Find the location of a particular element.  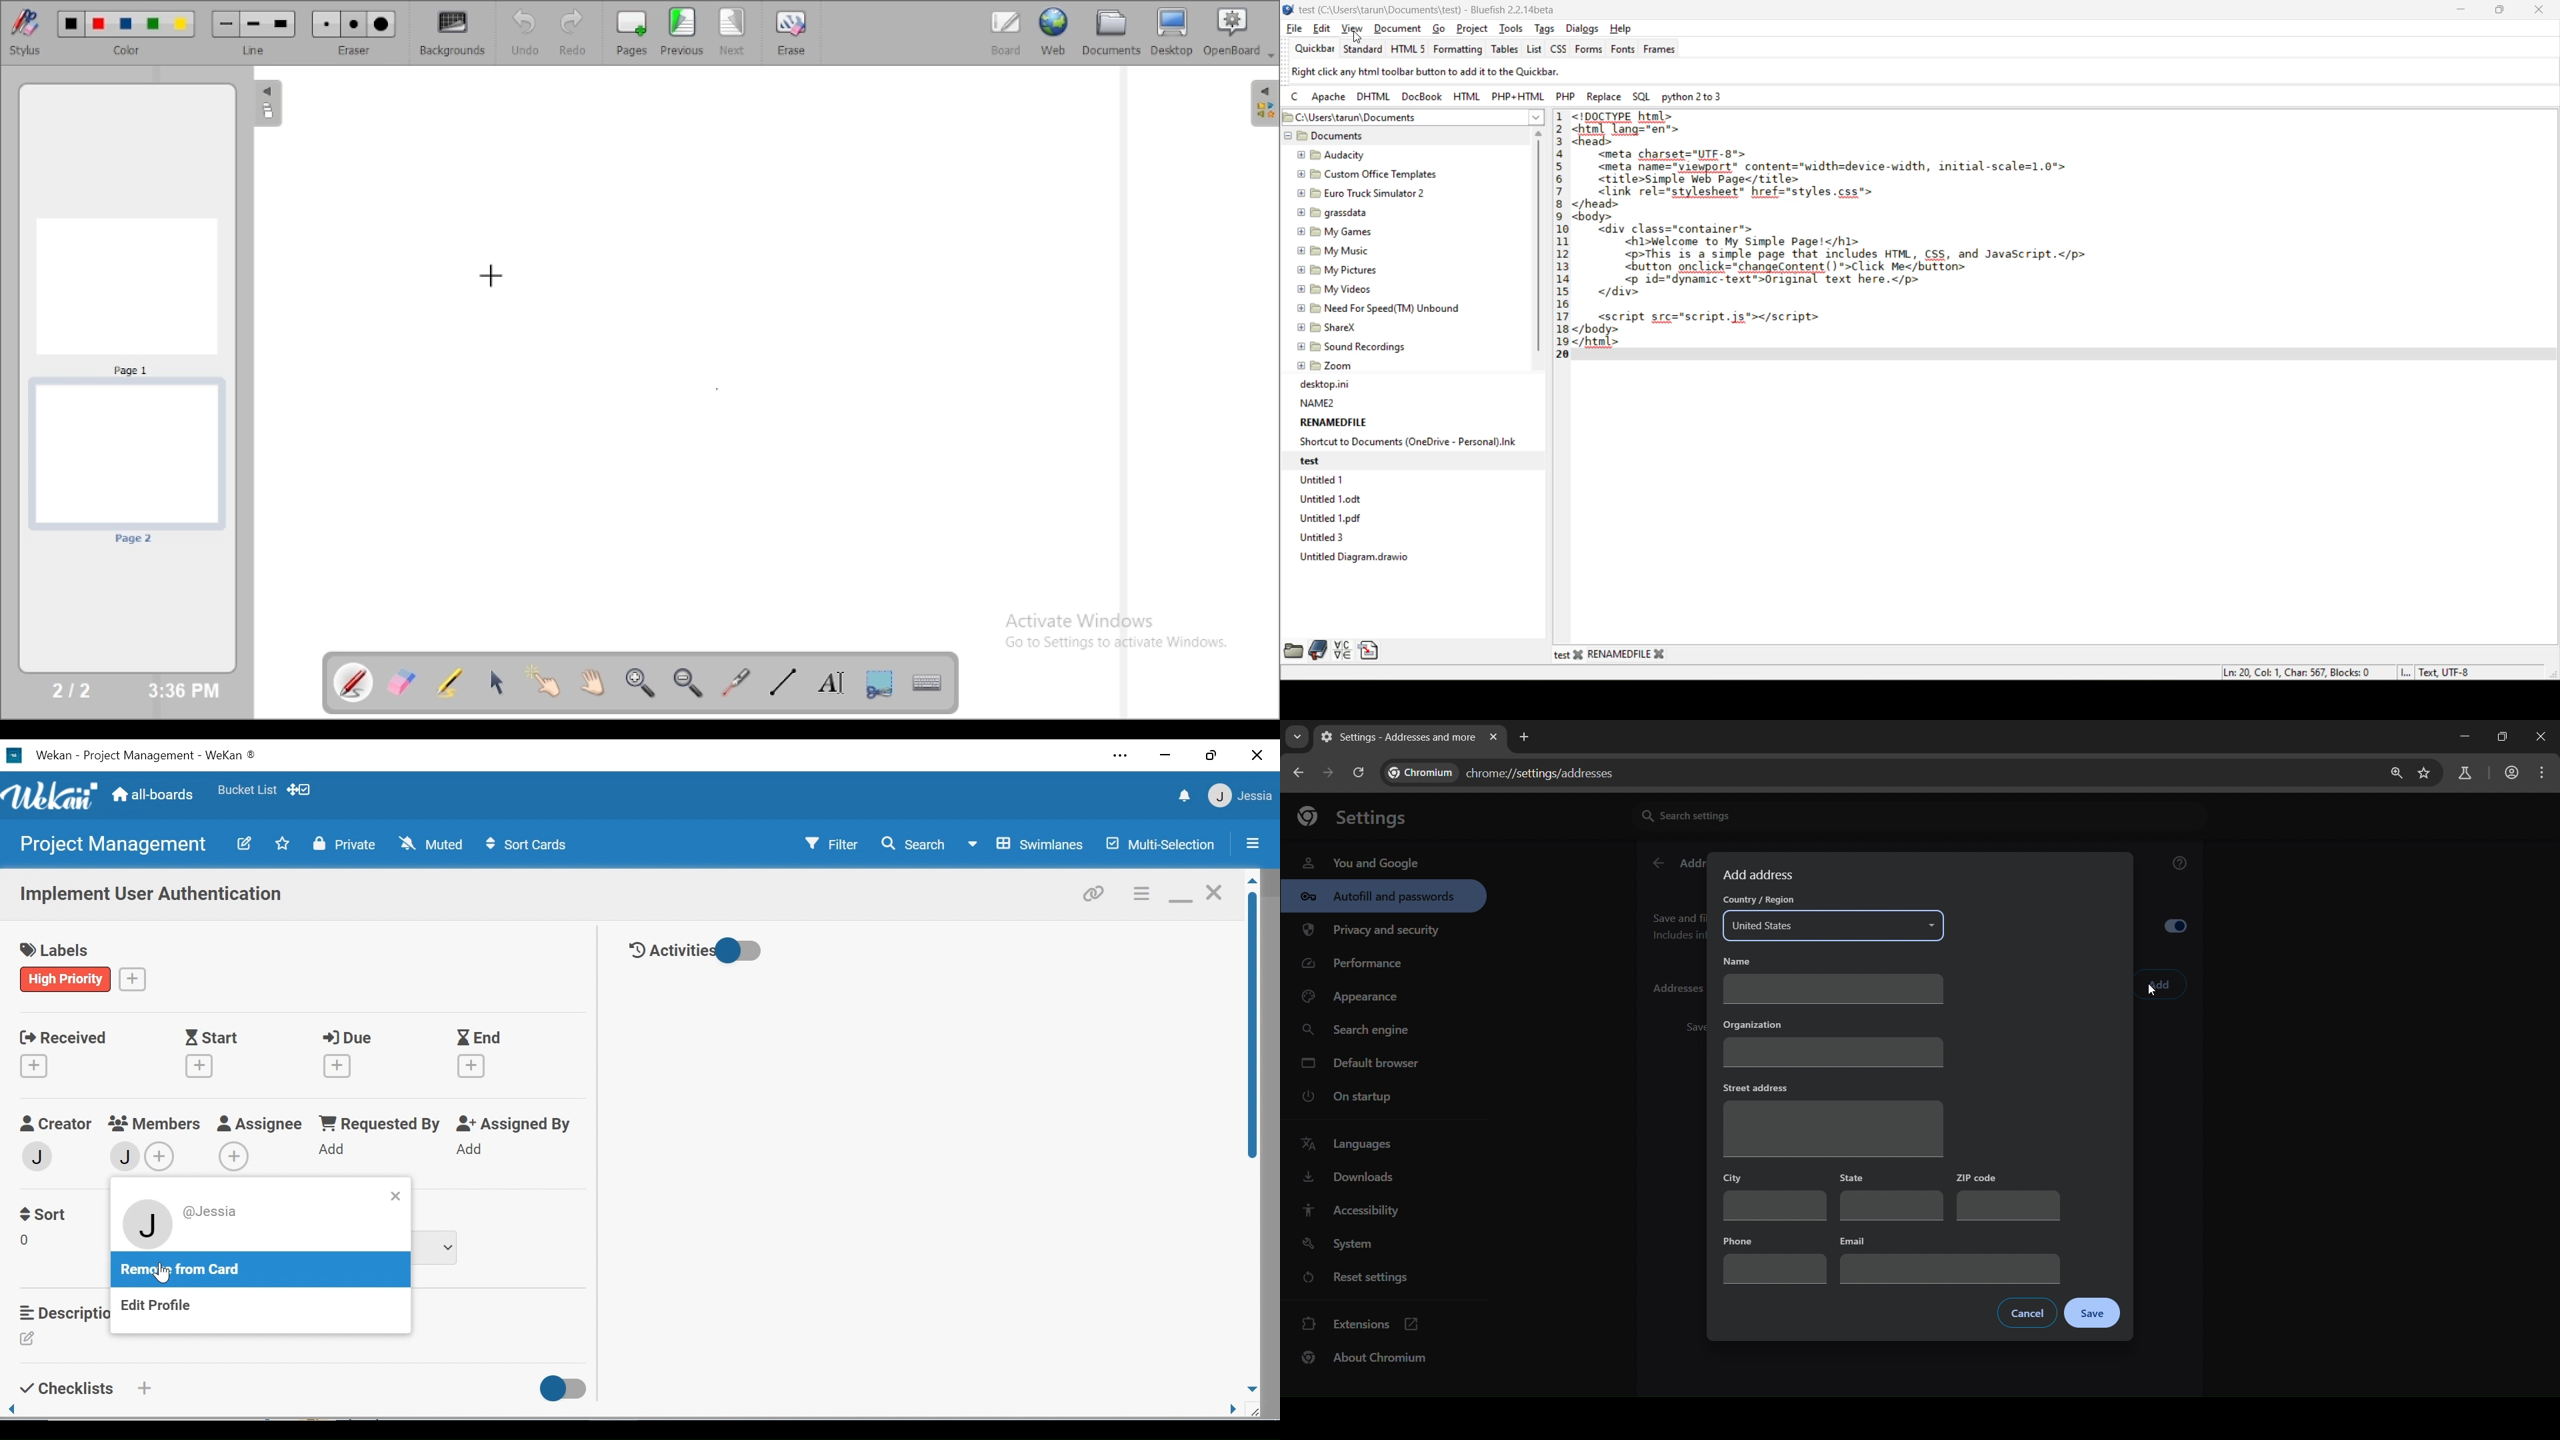

search panel is located at coordinates (2463, 774).